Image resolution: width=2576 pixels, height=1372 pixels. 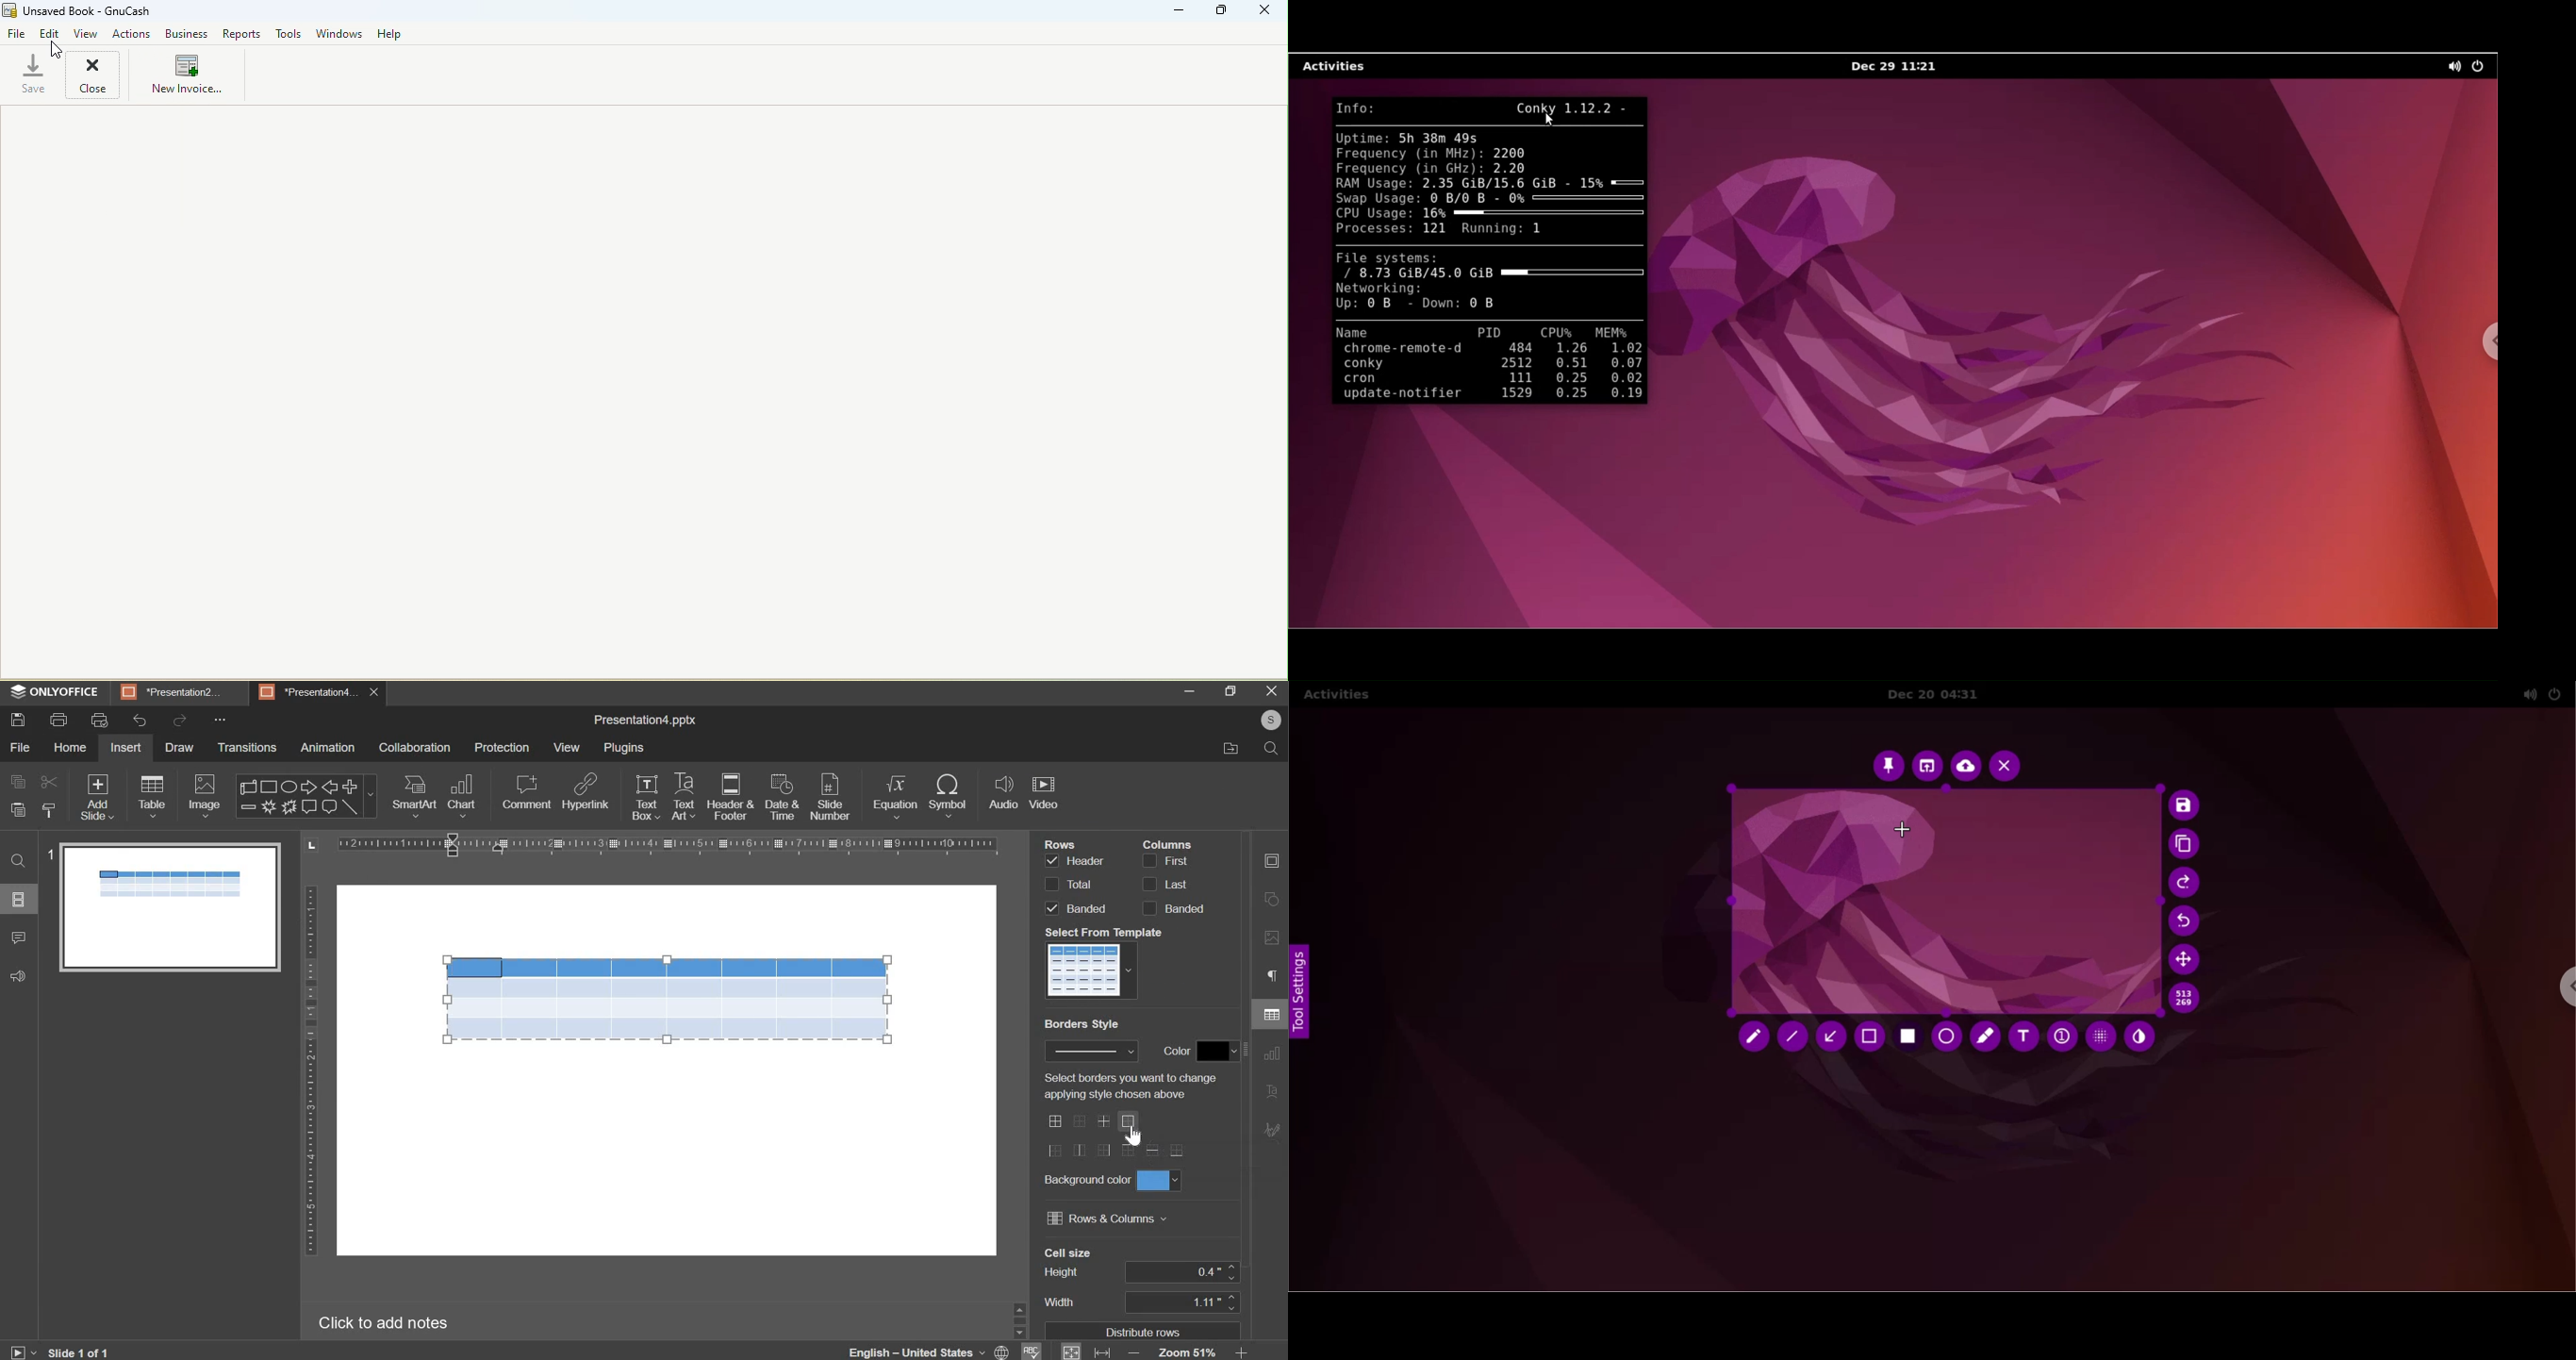 I want to click on fit to slide, so click(x=1071, y=1352).